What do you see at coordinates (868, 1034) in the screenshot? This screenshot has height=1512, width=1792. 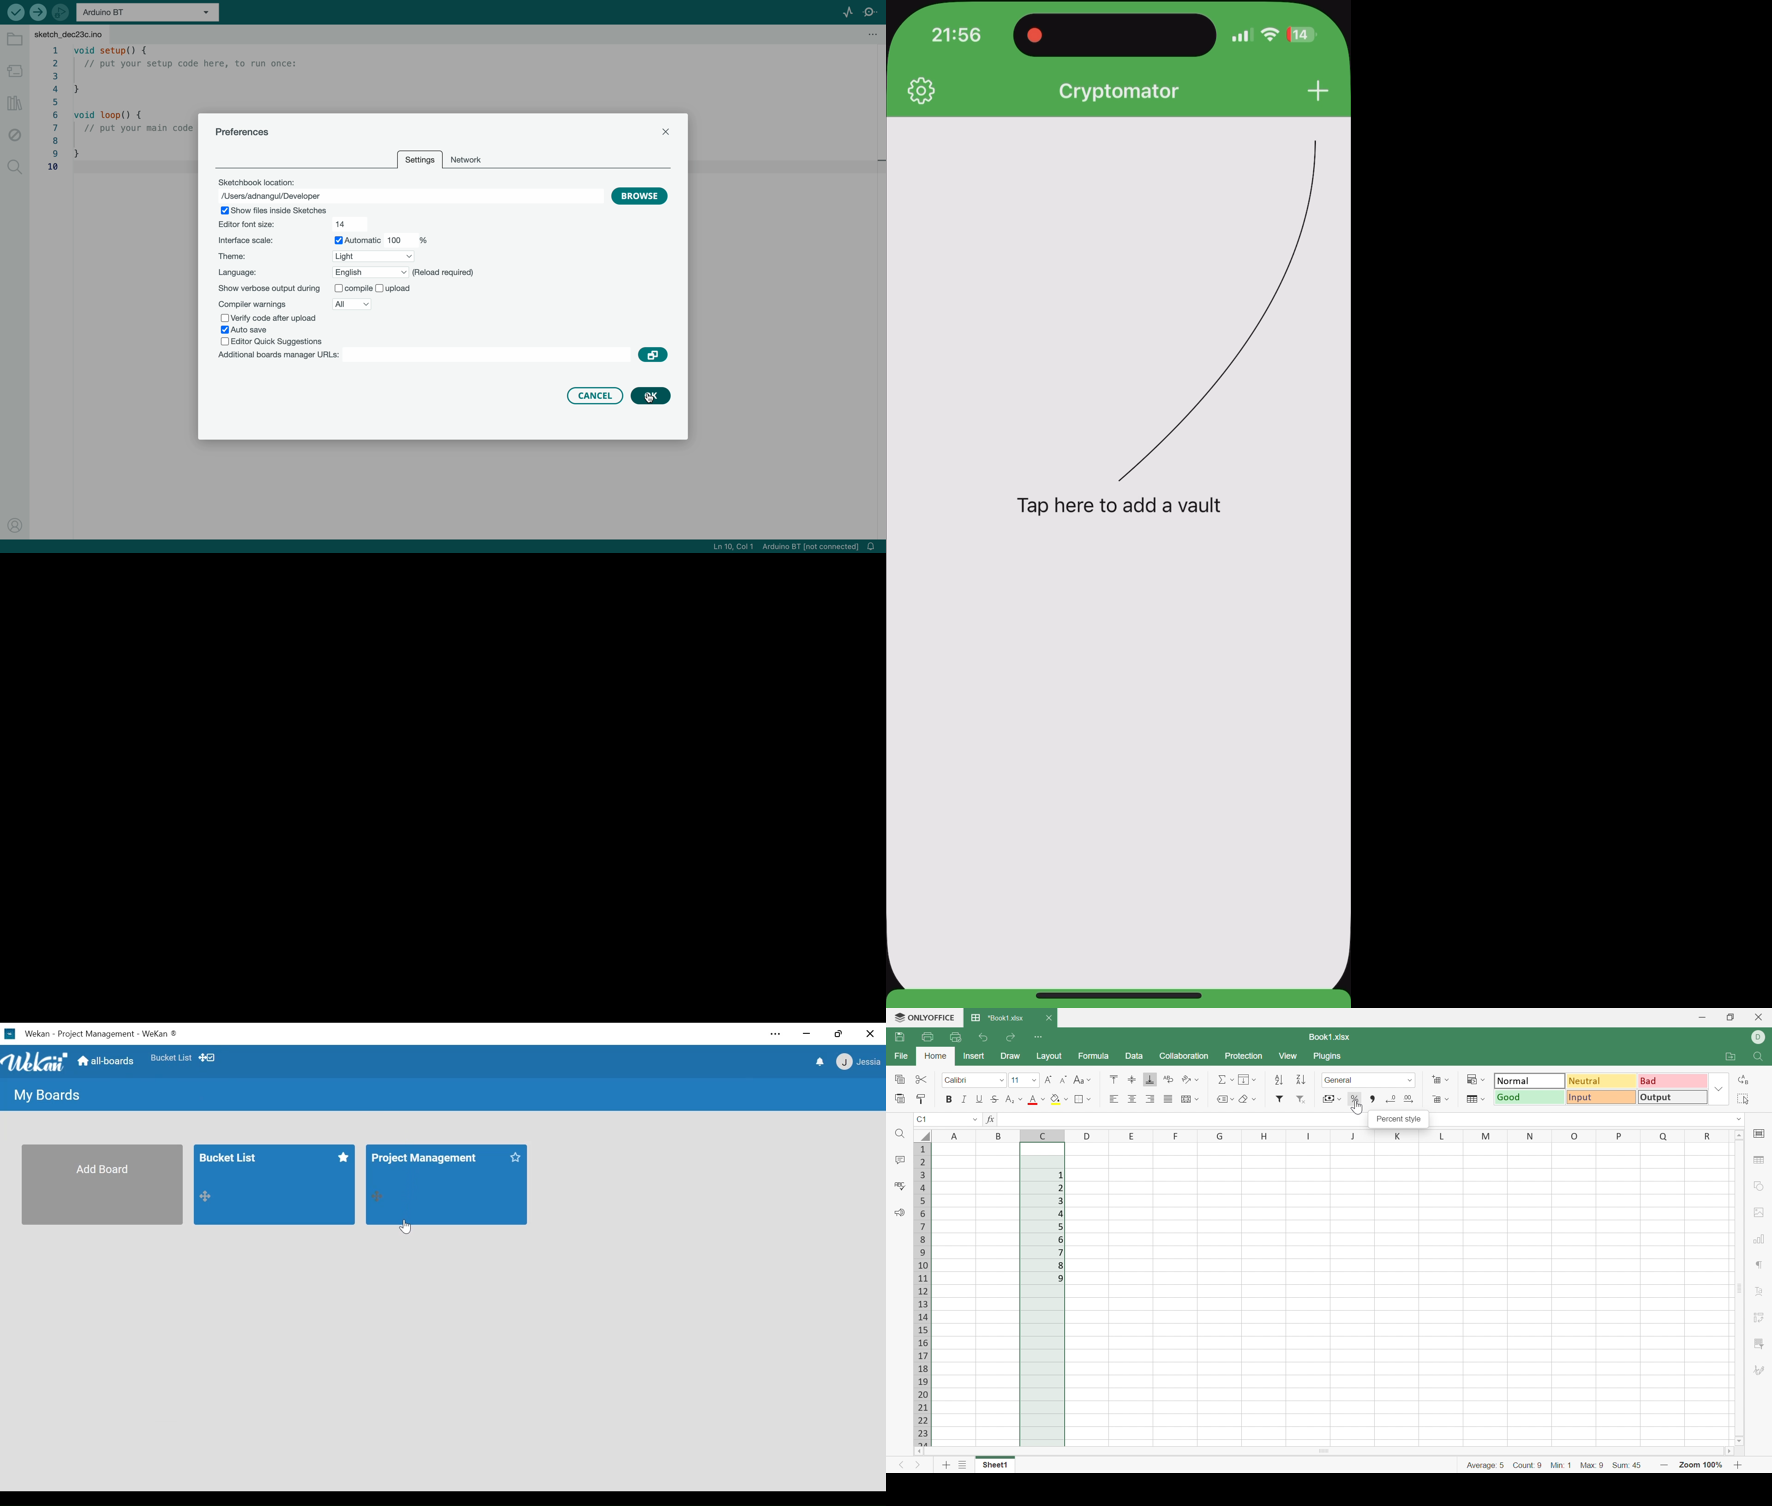 I see `Close` at bounding box center [868, 1034].